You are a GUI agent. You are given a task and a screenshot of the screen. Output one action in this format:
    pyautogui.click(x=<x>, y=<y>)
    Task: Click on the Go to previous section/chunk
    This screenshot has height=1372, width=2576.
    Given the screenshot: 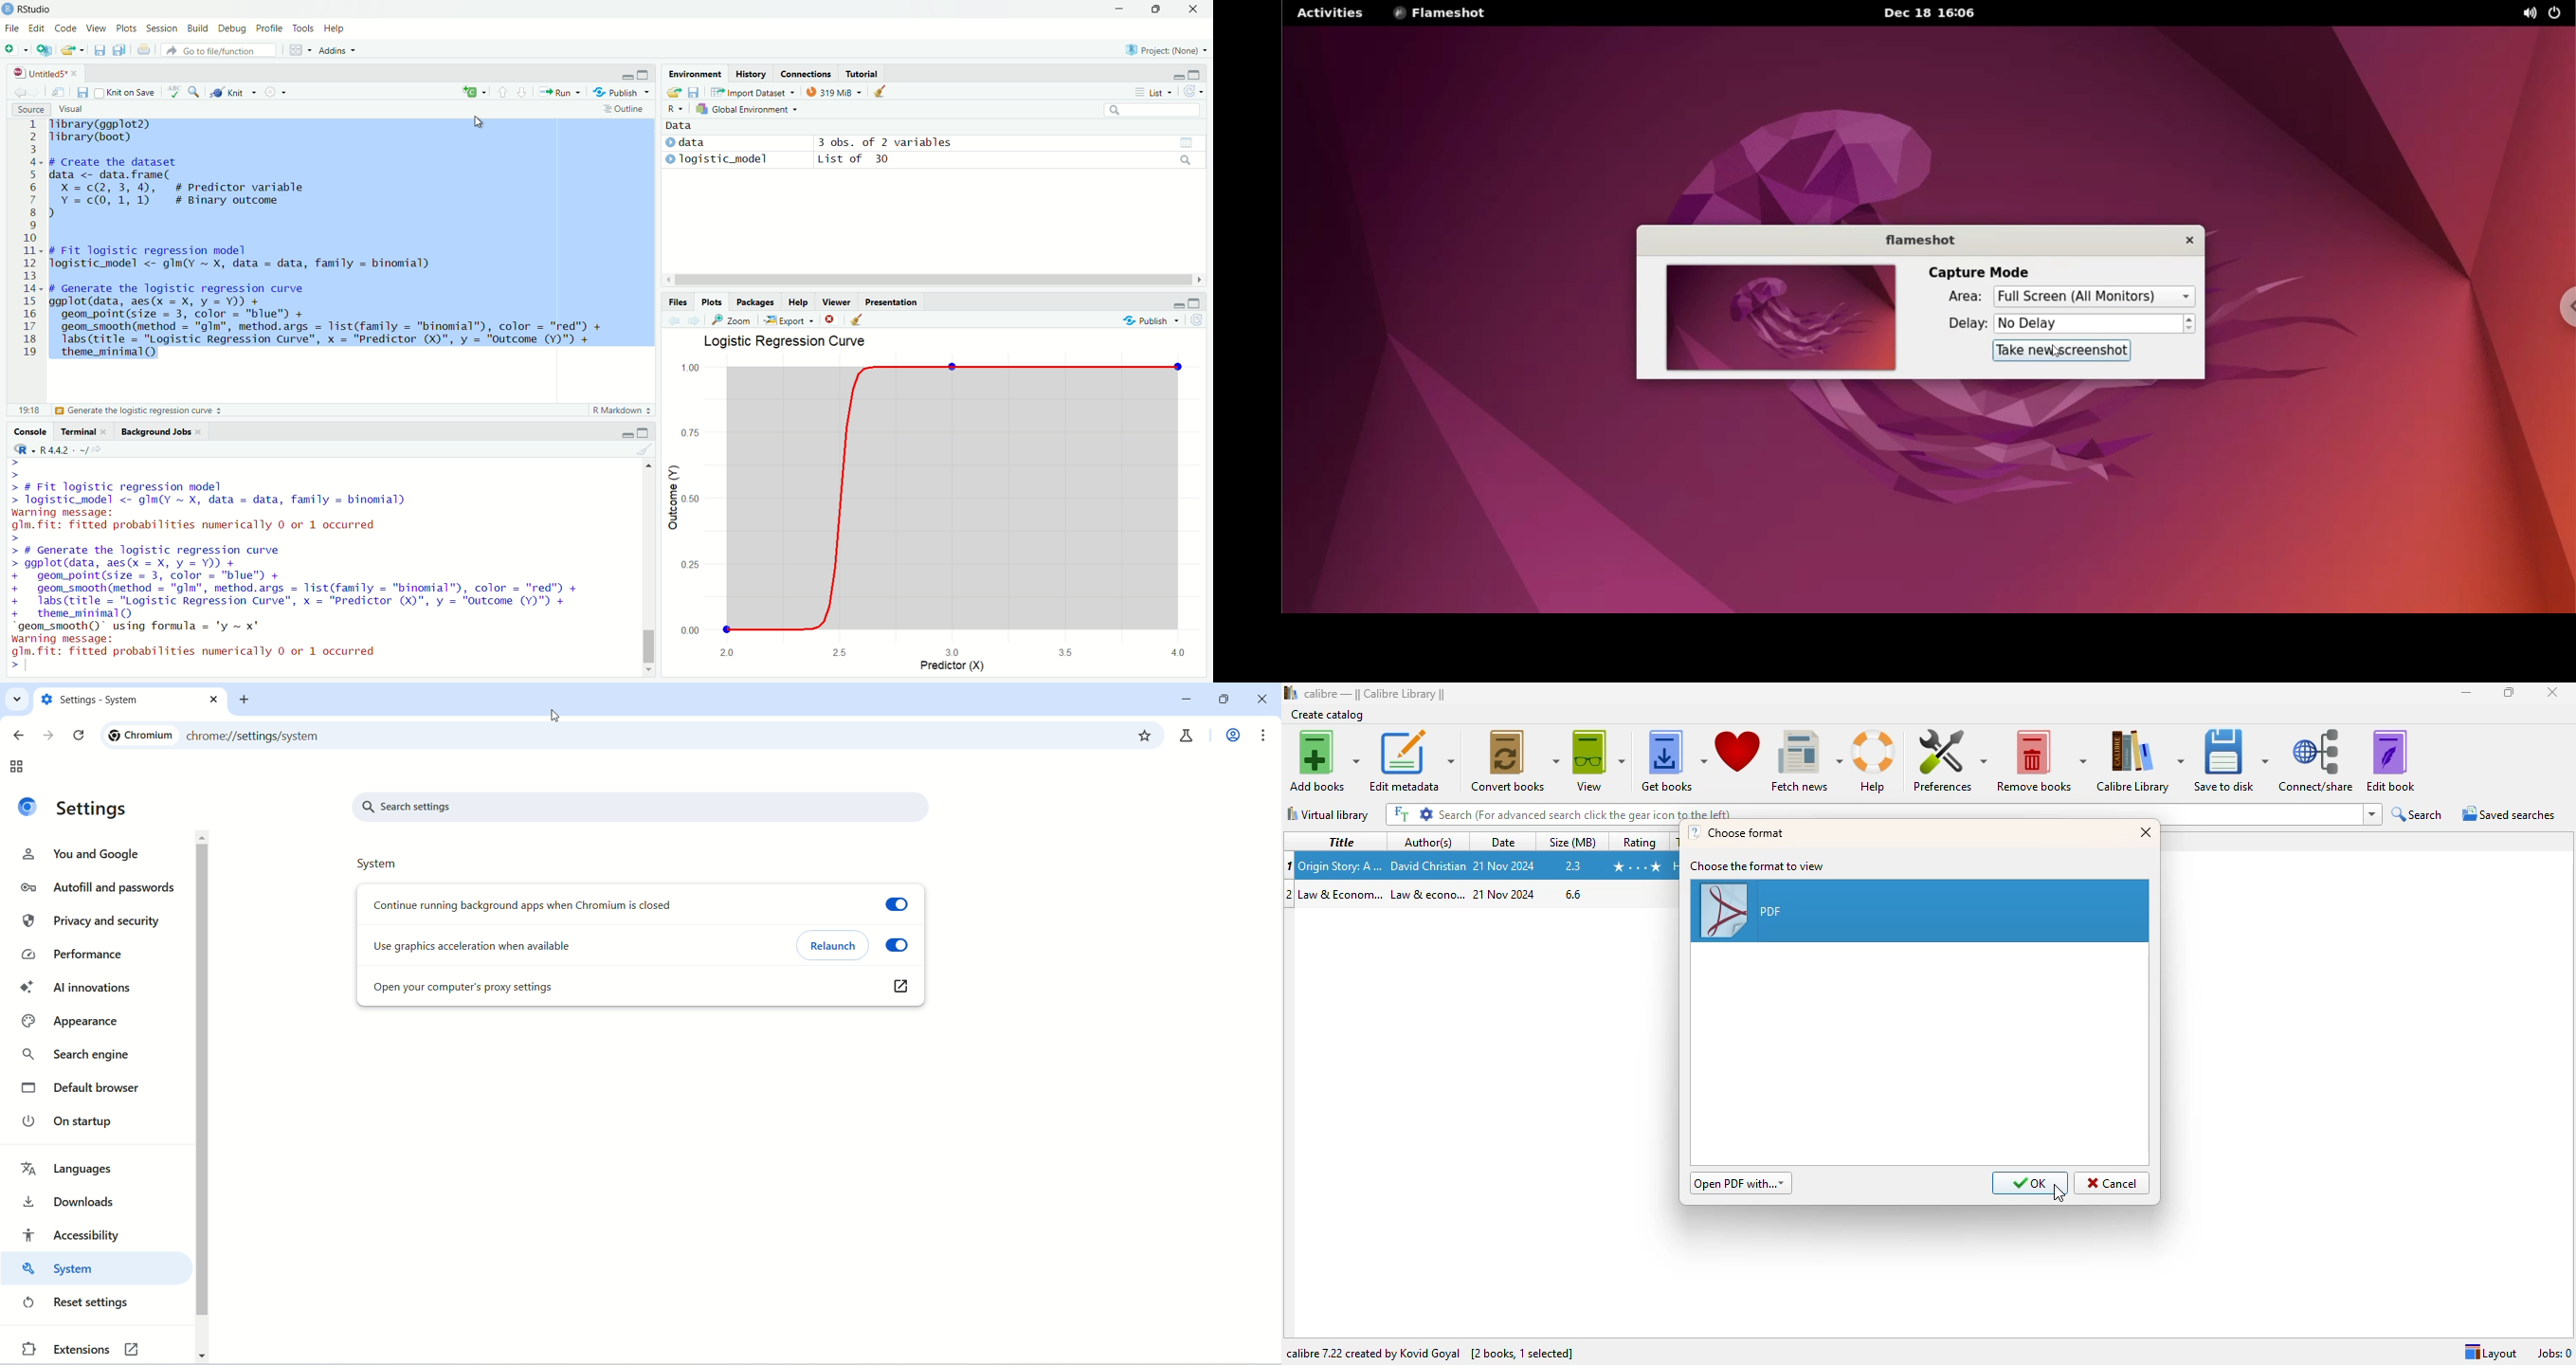 What is the action you would take?
    pyautogui.click(x=502, y=92)
    